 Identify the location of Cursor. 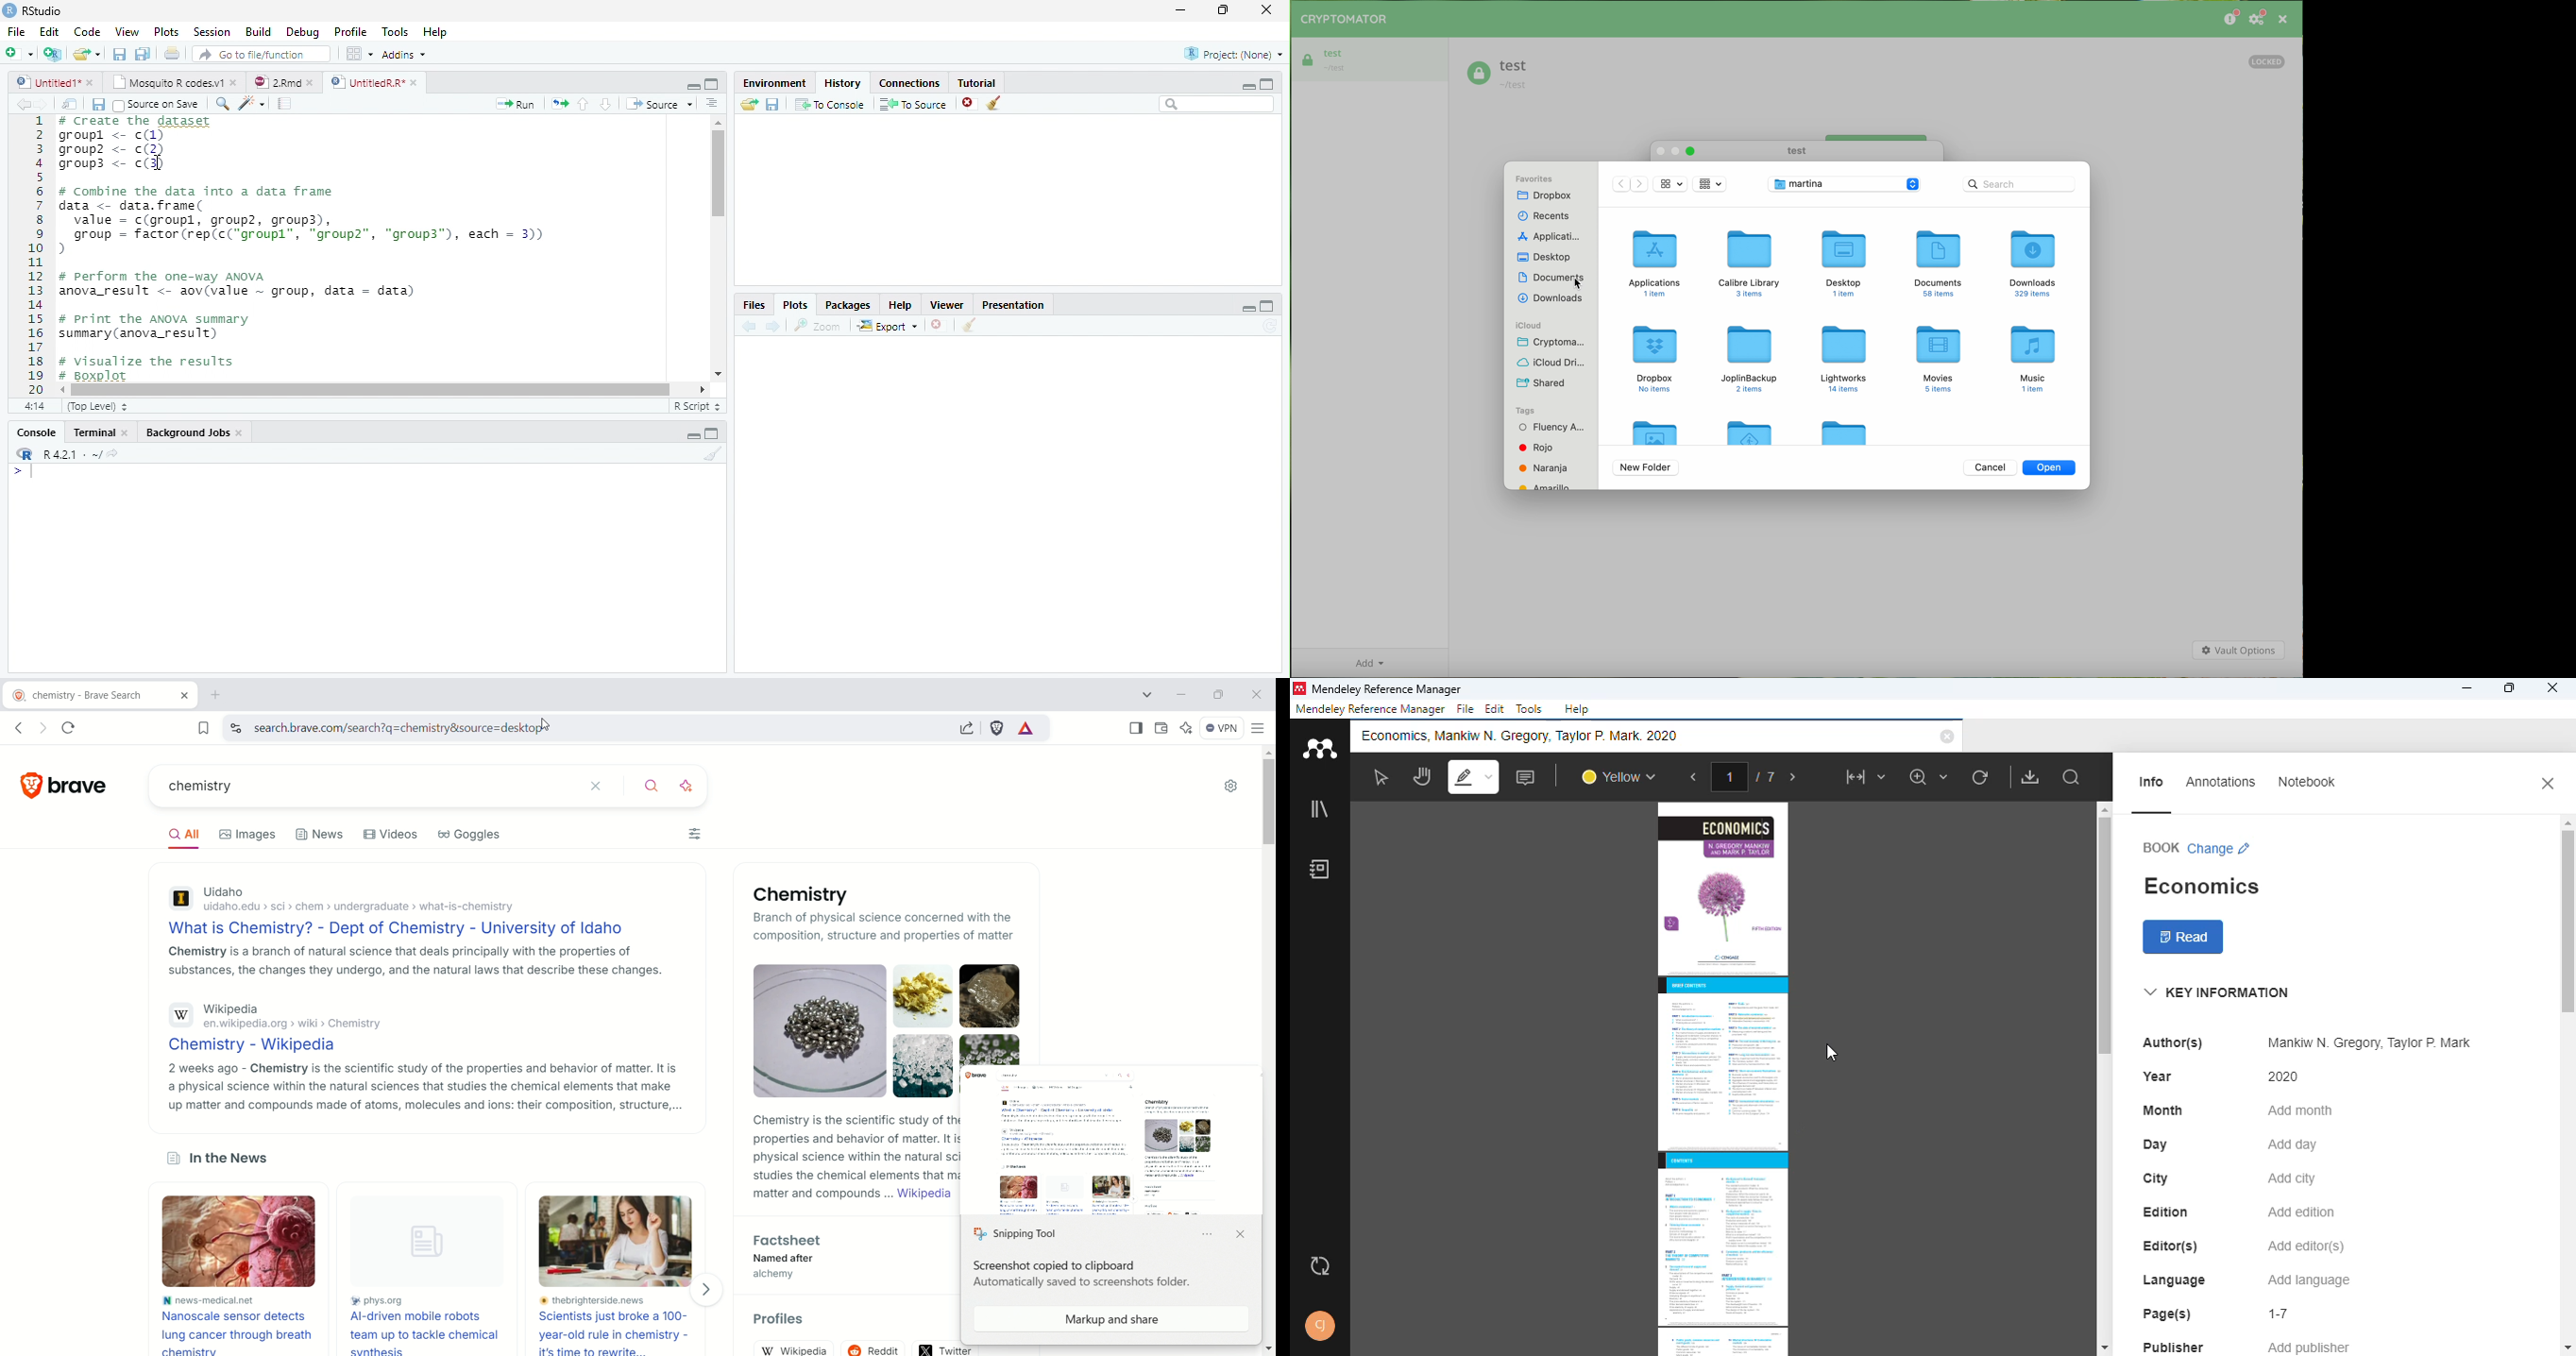
(36, 473).